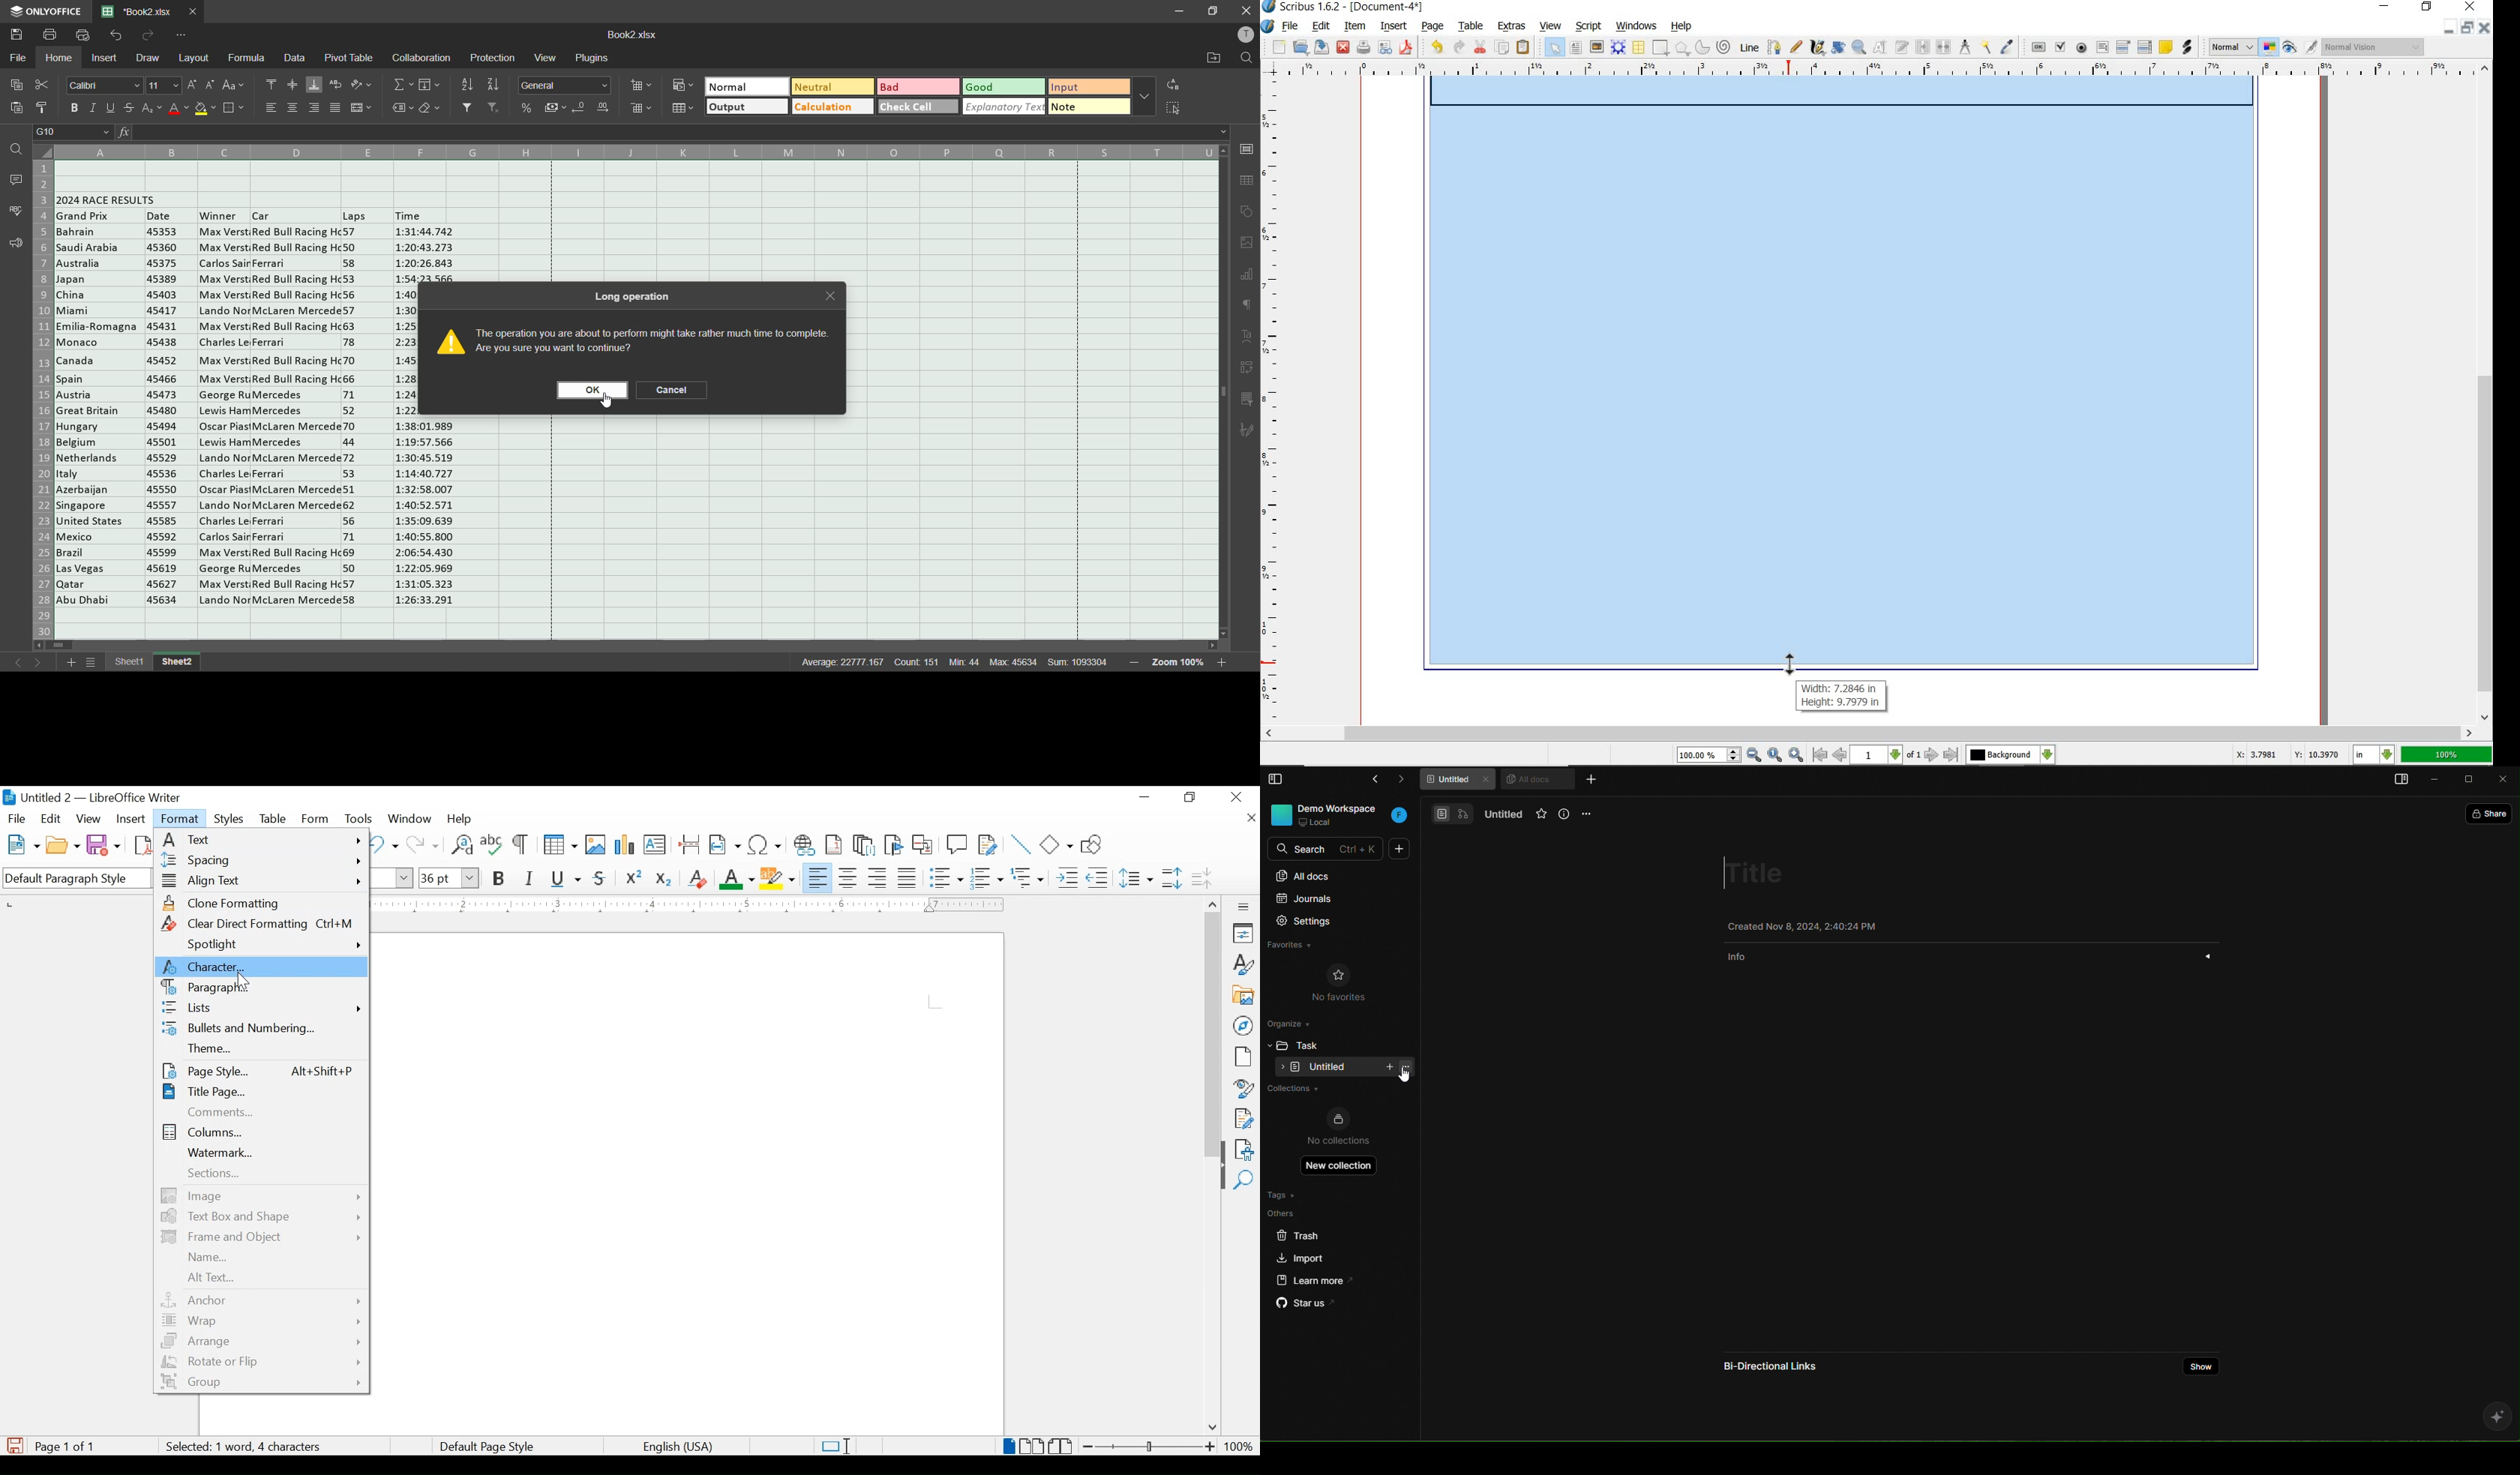 Image resolution: width=2520 pixels, height=1484 pixels. What do you see at coordinates (1354, 26) in the screenshot?
I see `item` at bounding box center [1354, 26].